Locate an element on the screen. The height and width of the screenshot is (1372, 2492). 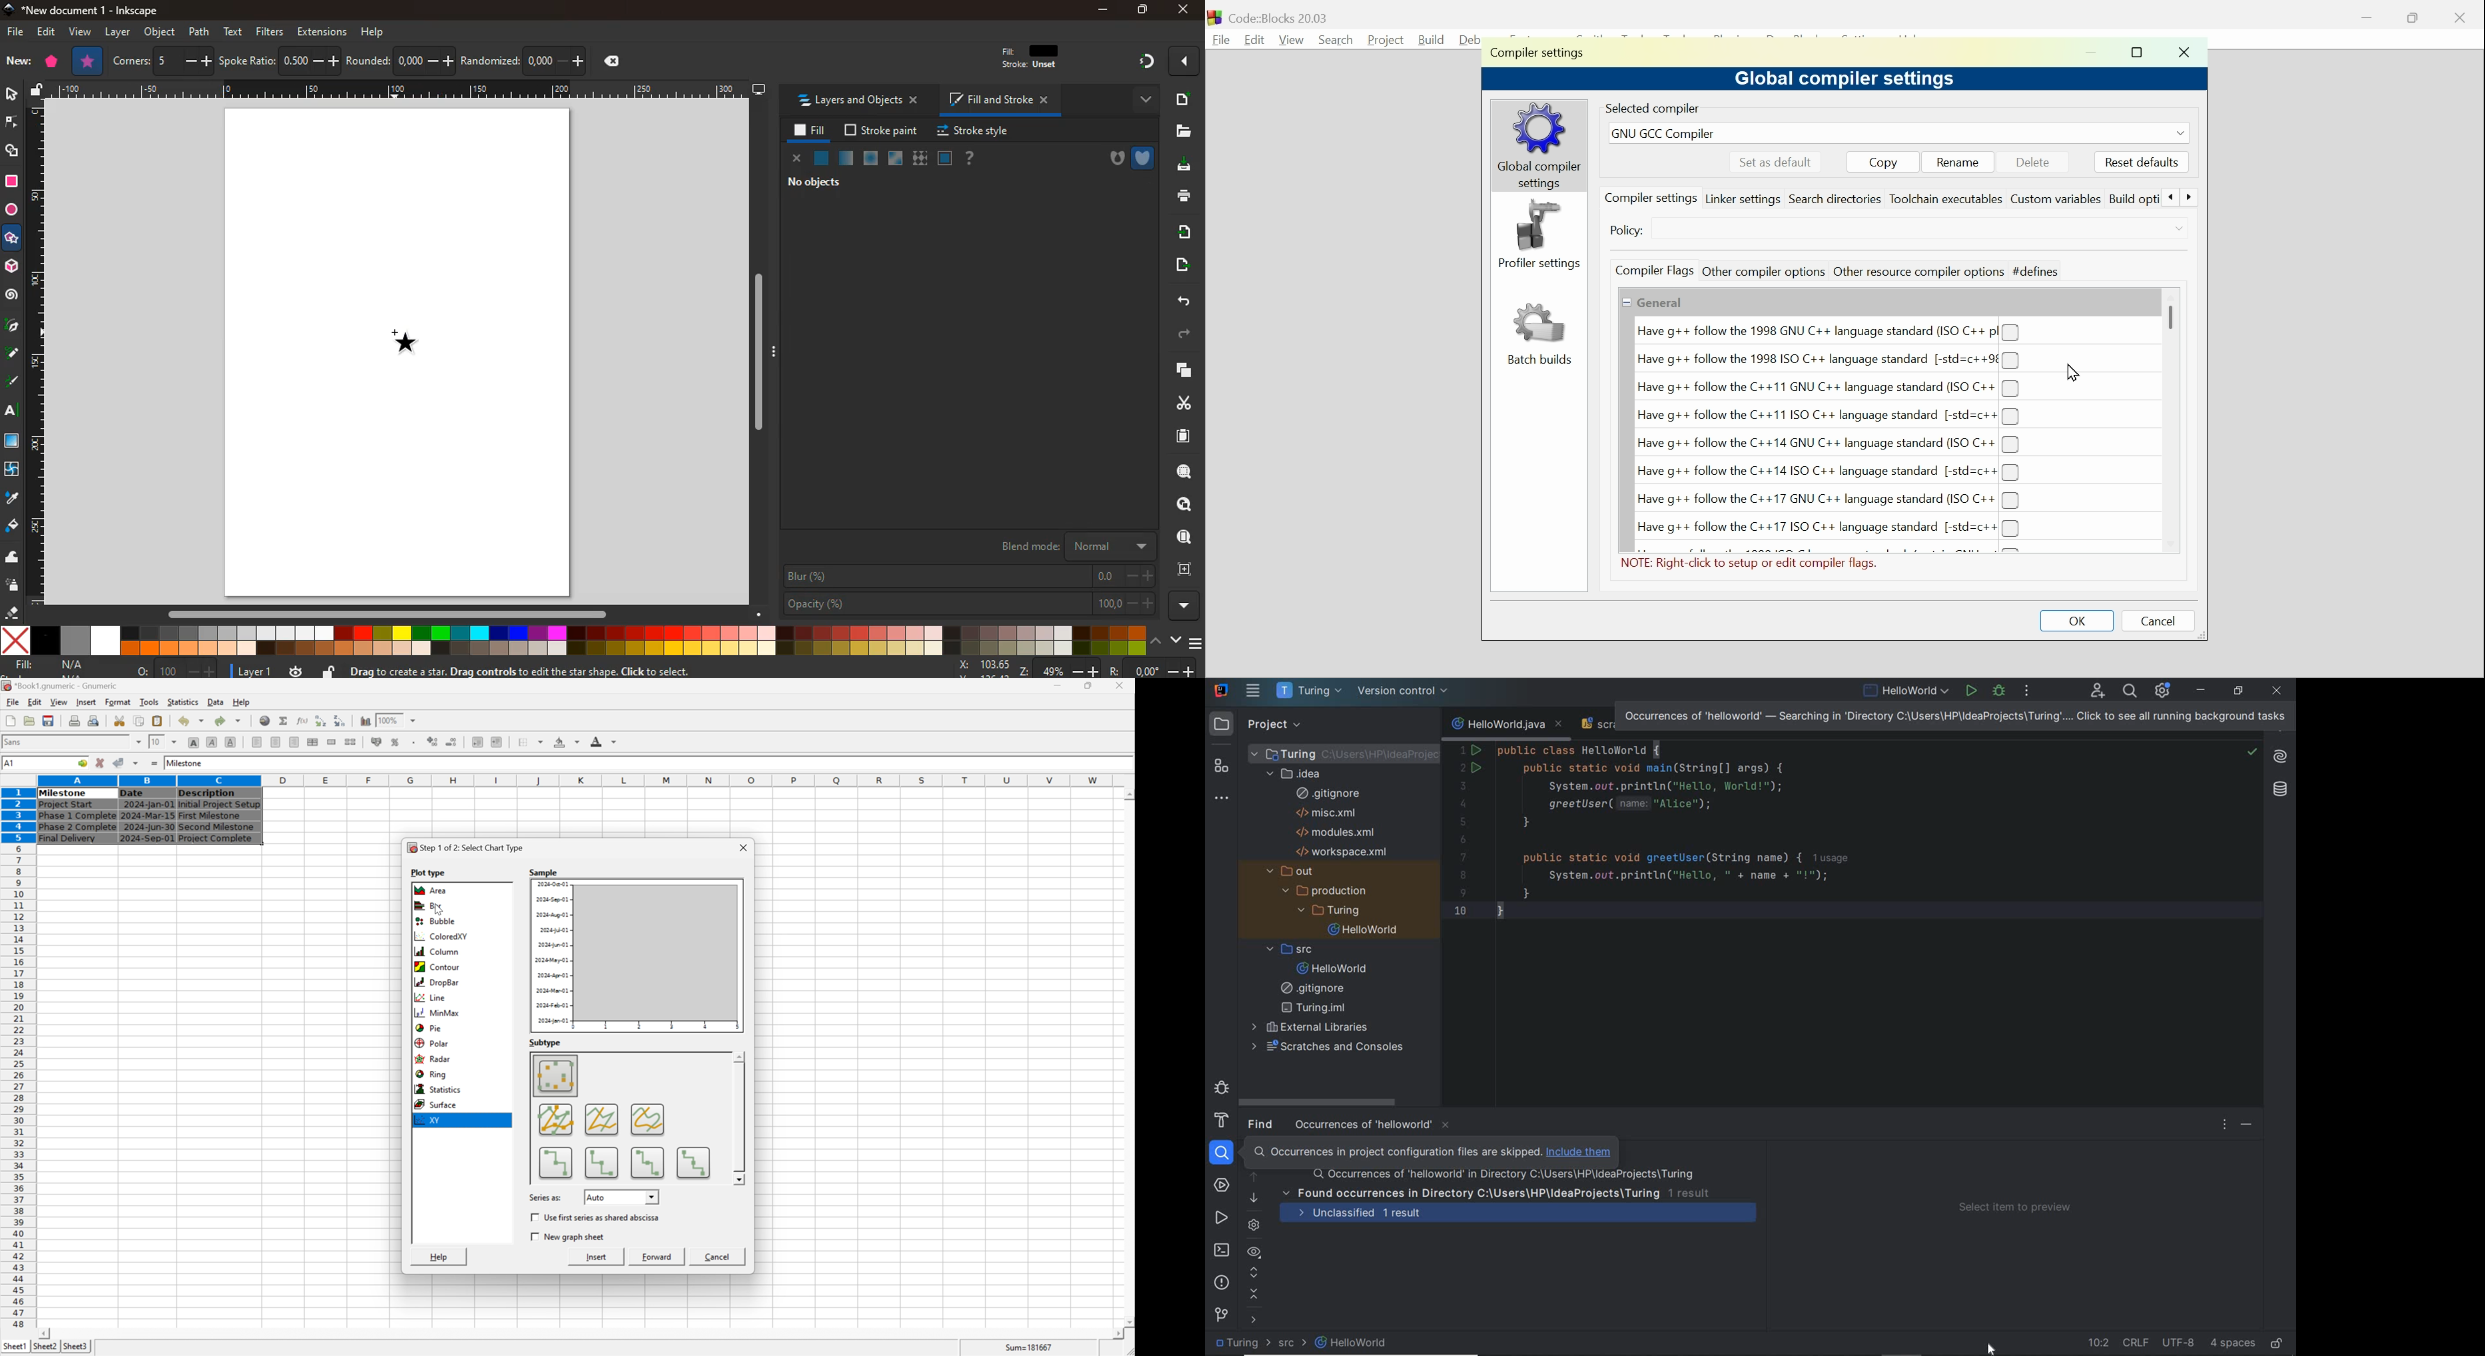
global compilers settings is located at coordinates (1541, 146).